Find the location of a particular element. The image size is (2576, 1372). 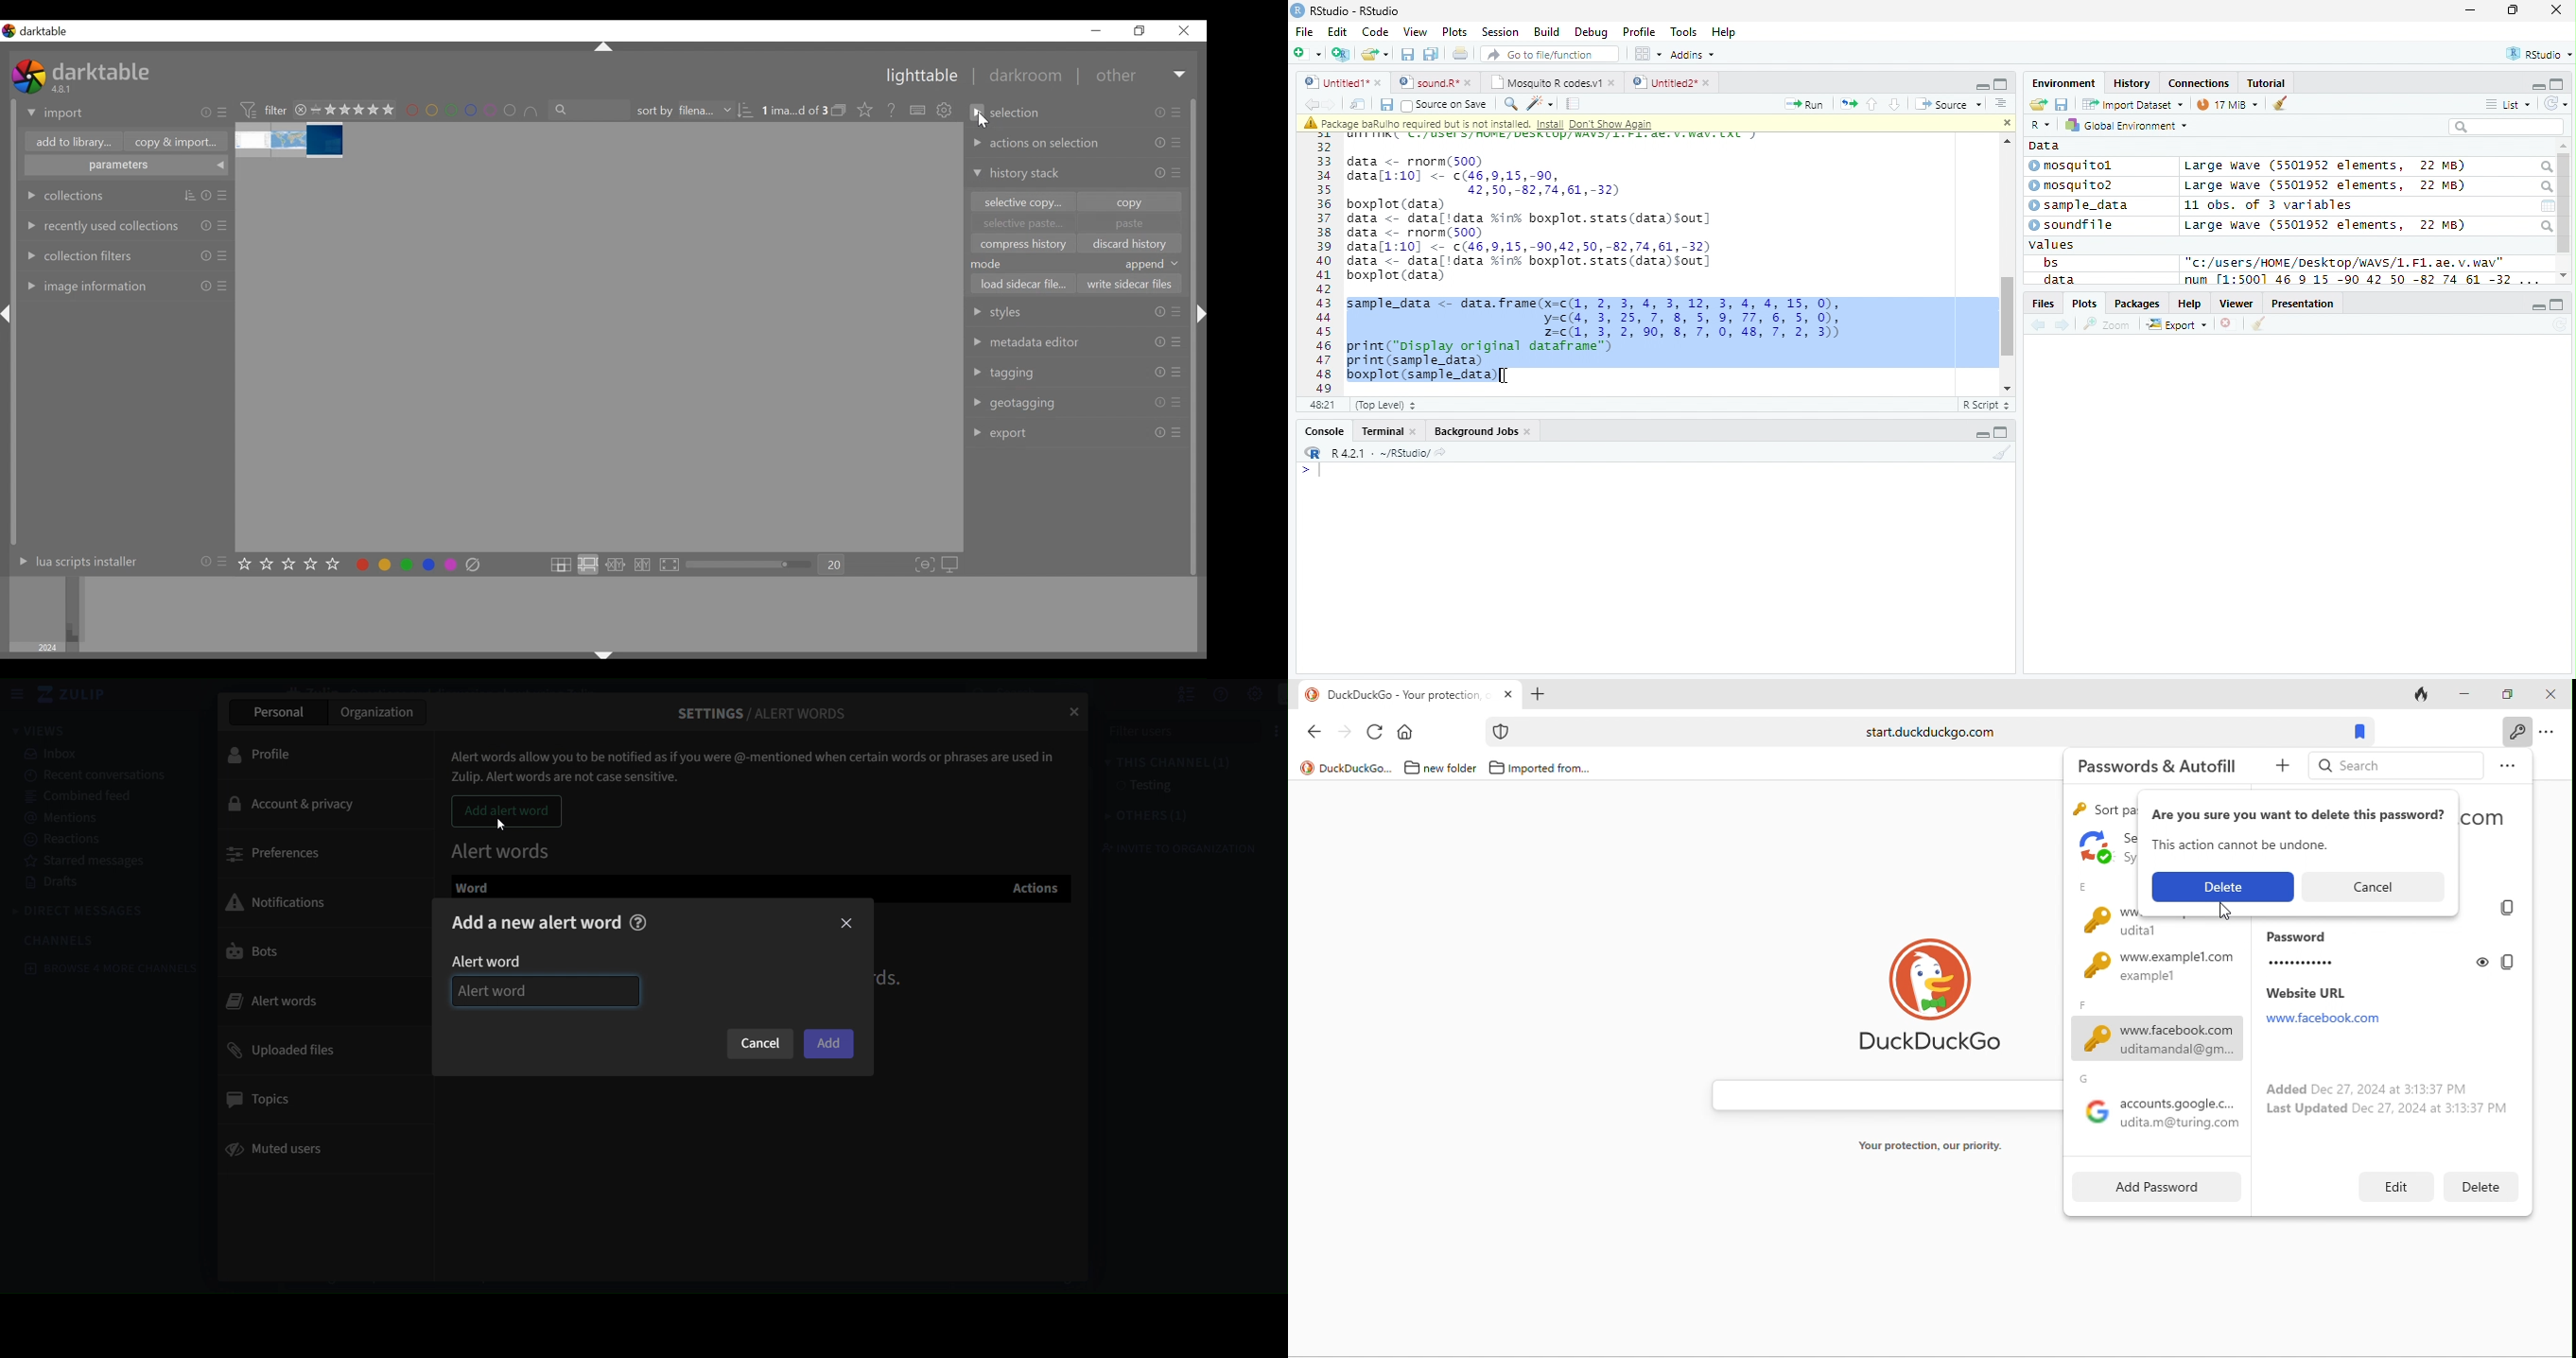

Plots is located at coordinates (2083, 304).